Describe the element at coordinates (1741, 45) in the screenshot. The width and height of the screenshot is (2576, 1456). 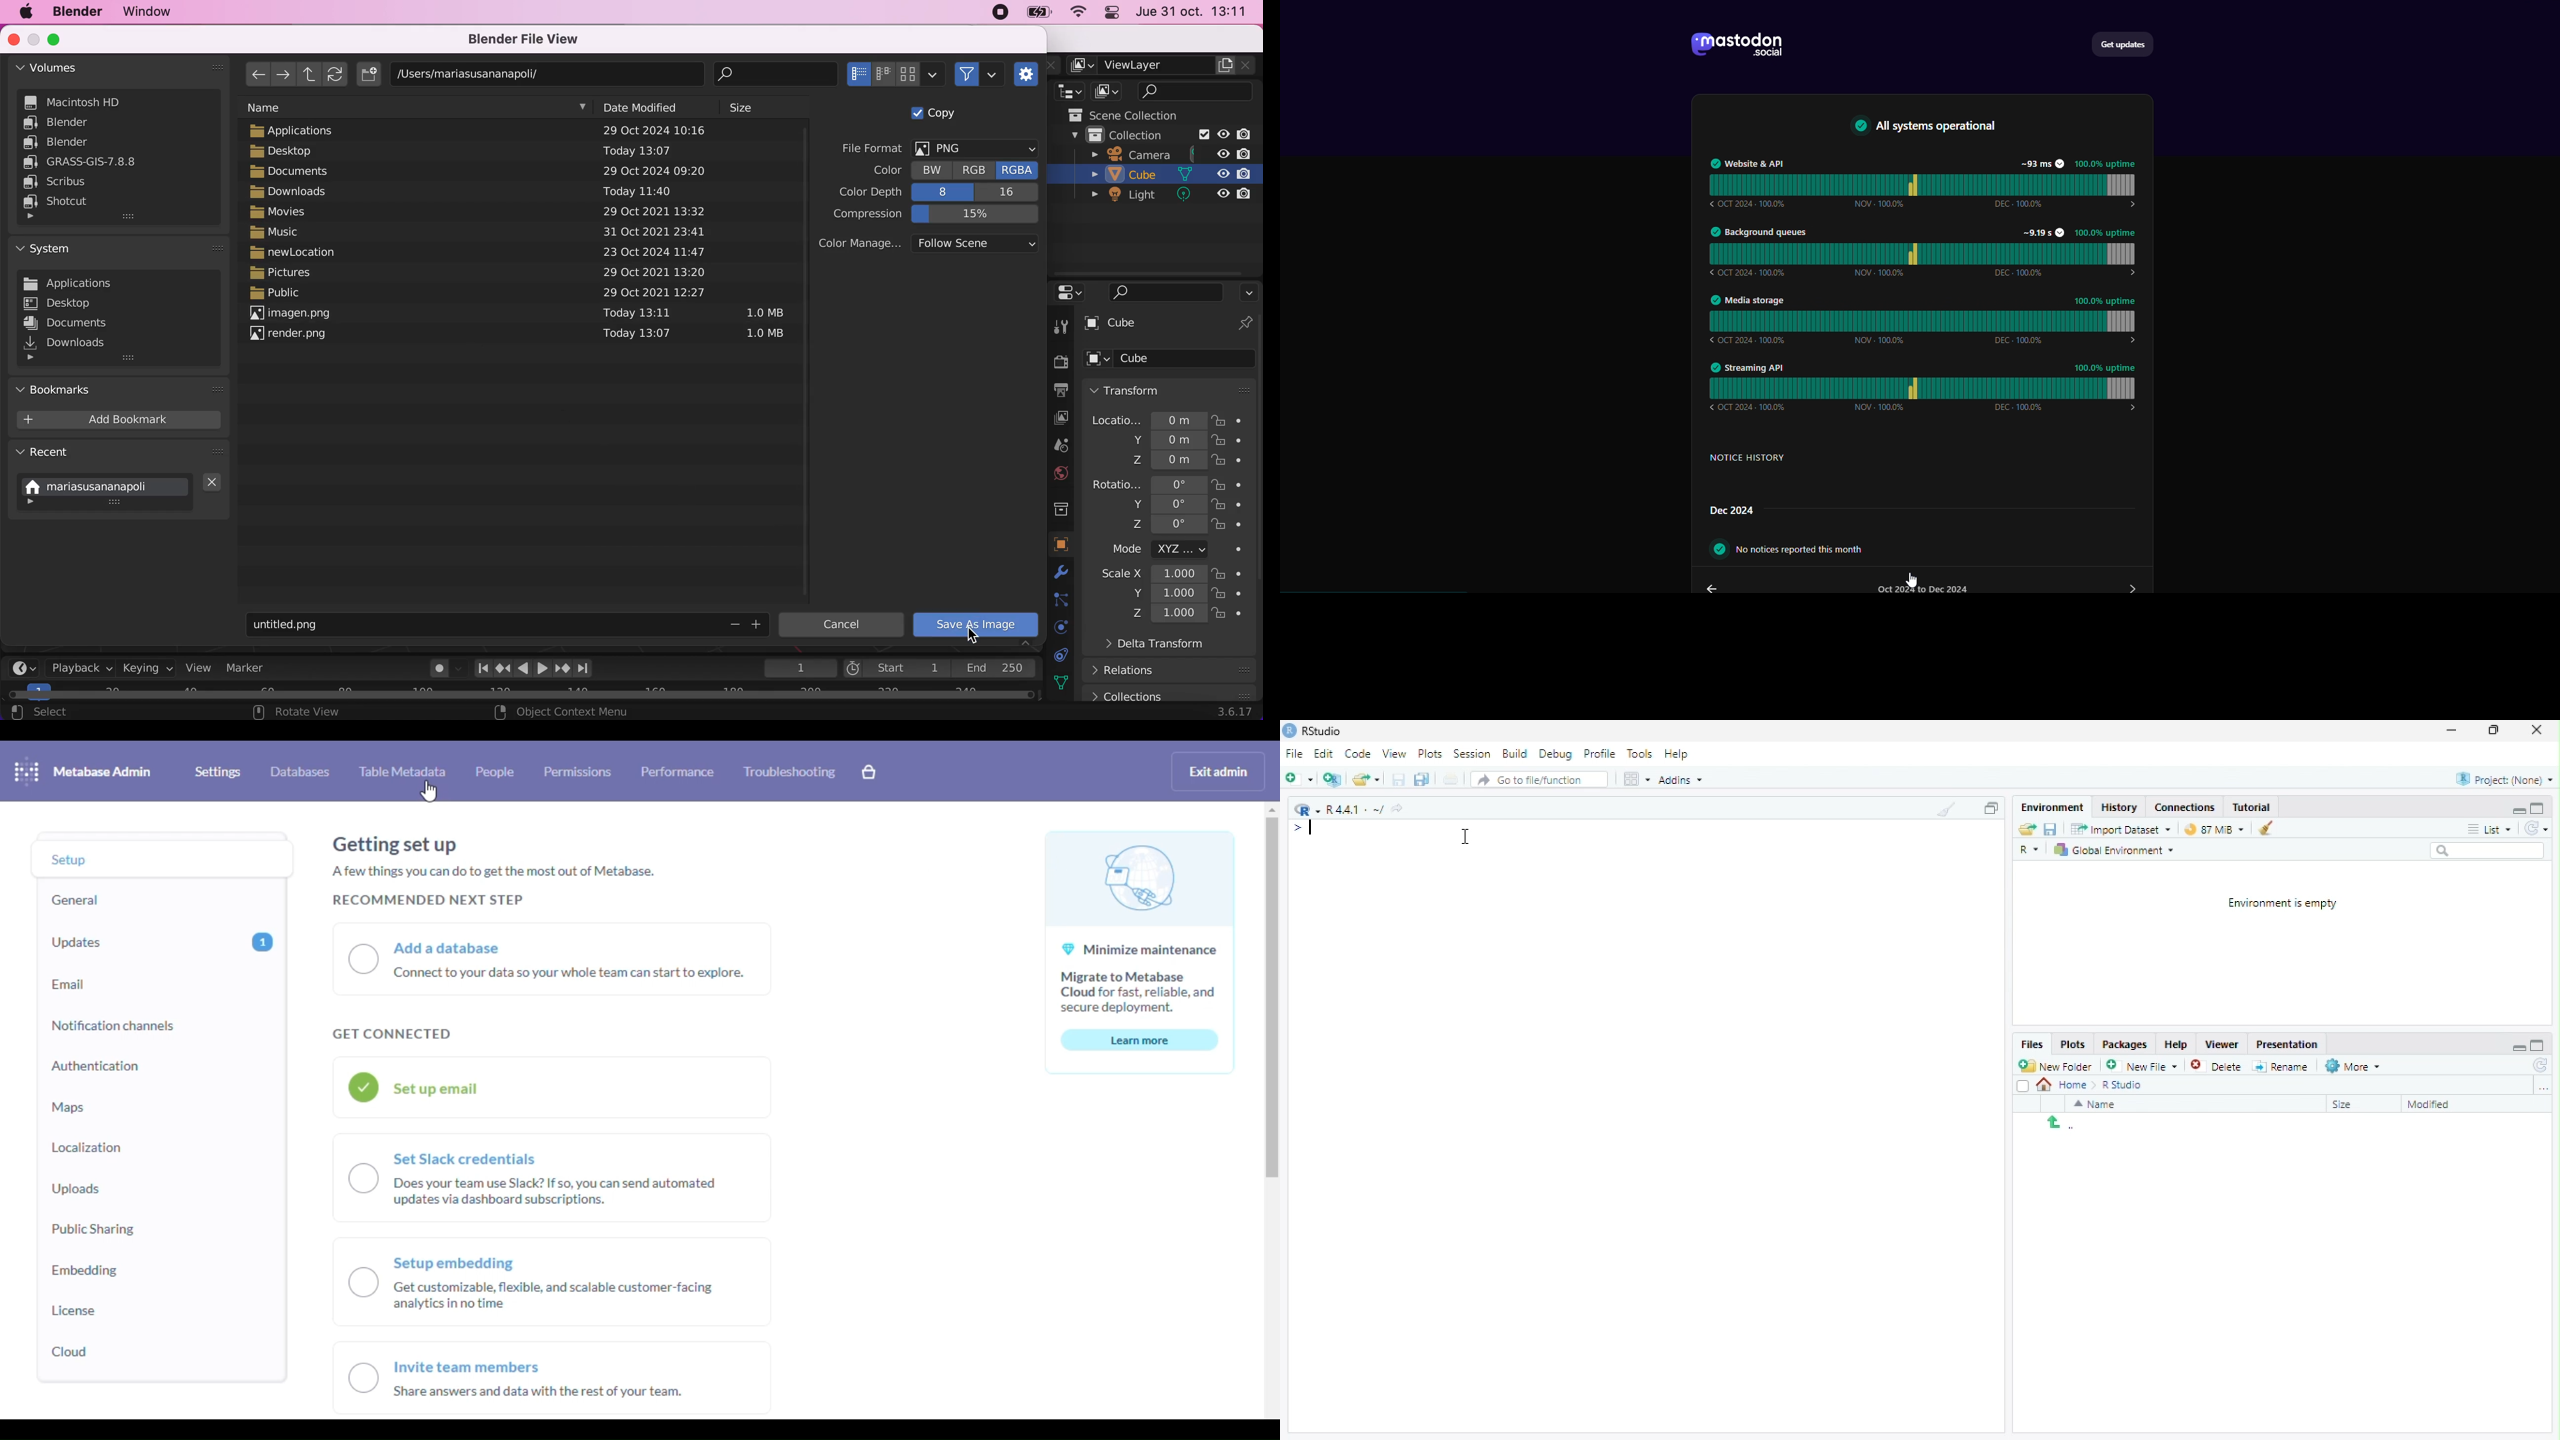
I see `logo` at that location.